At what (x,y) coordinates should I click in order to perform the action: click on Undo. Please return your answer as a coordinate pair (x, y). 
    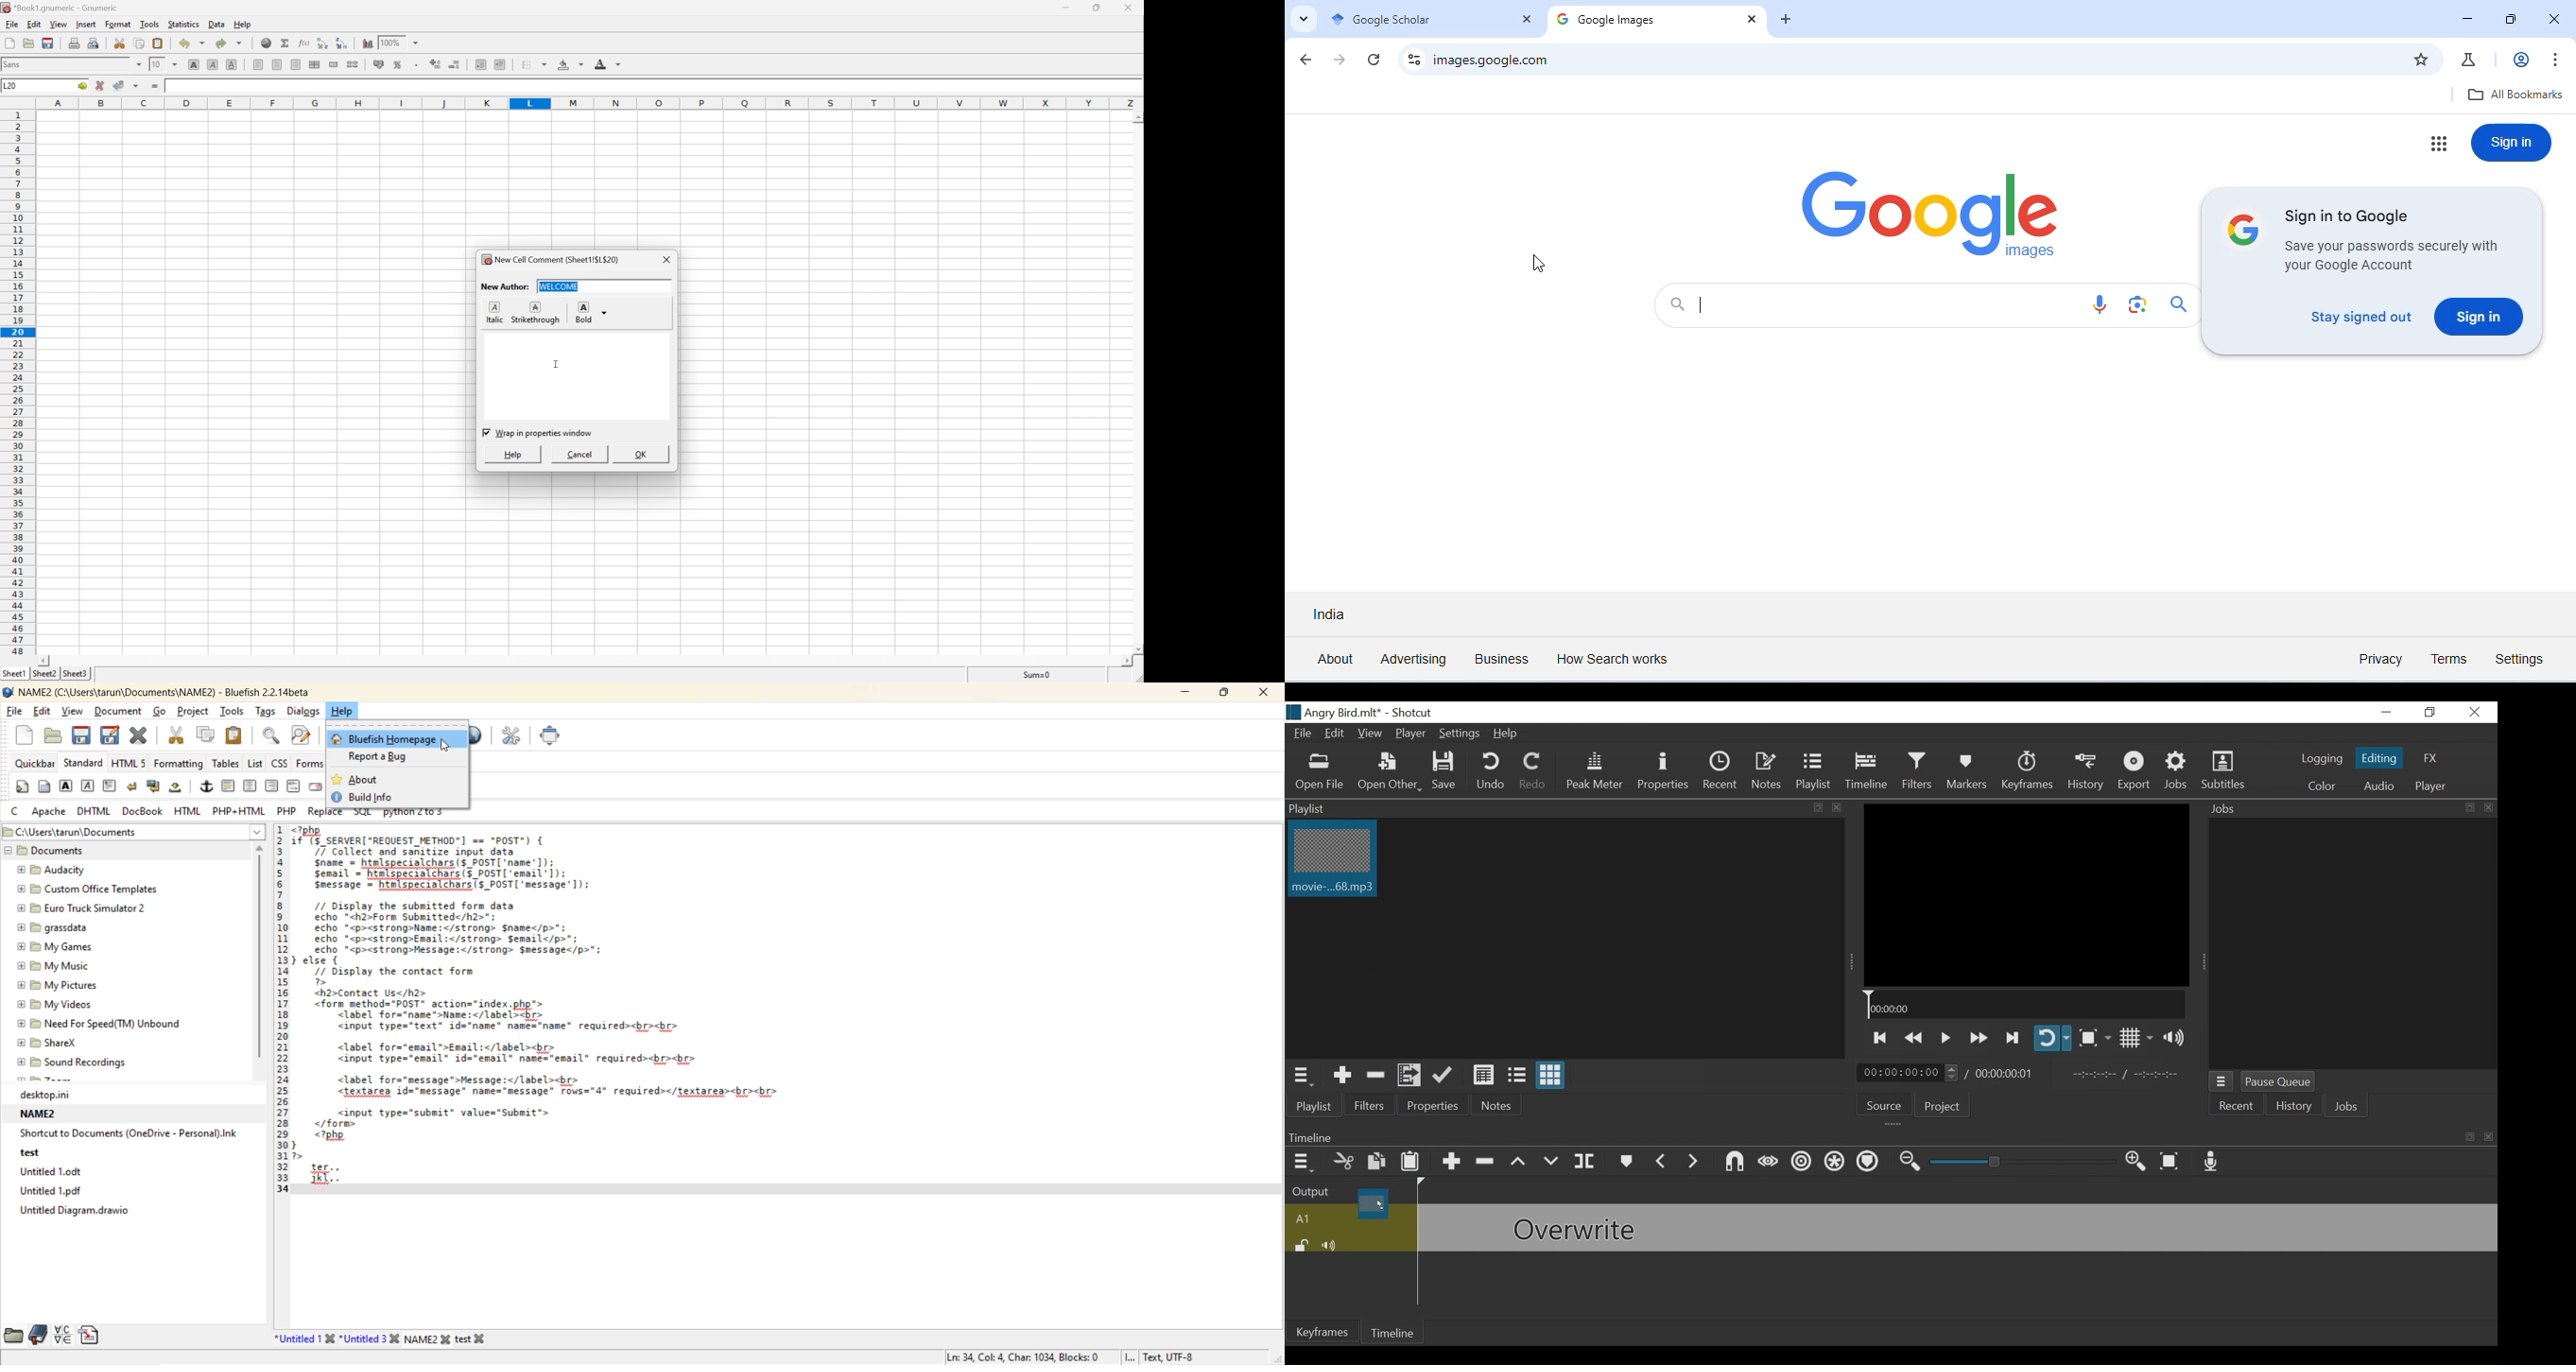
    Looking at the image, I should click on (1491, 772).